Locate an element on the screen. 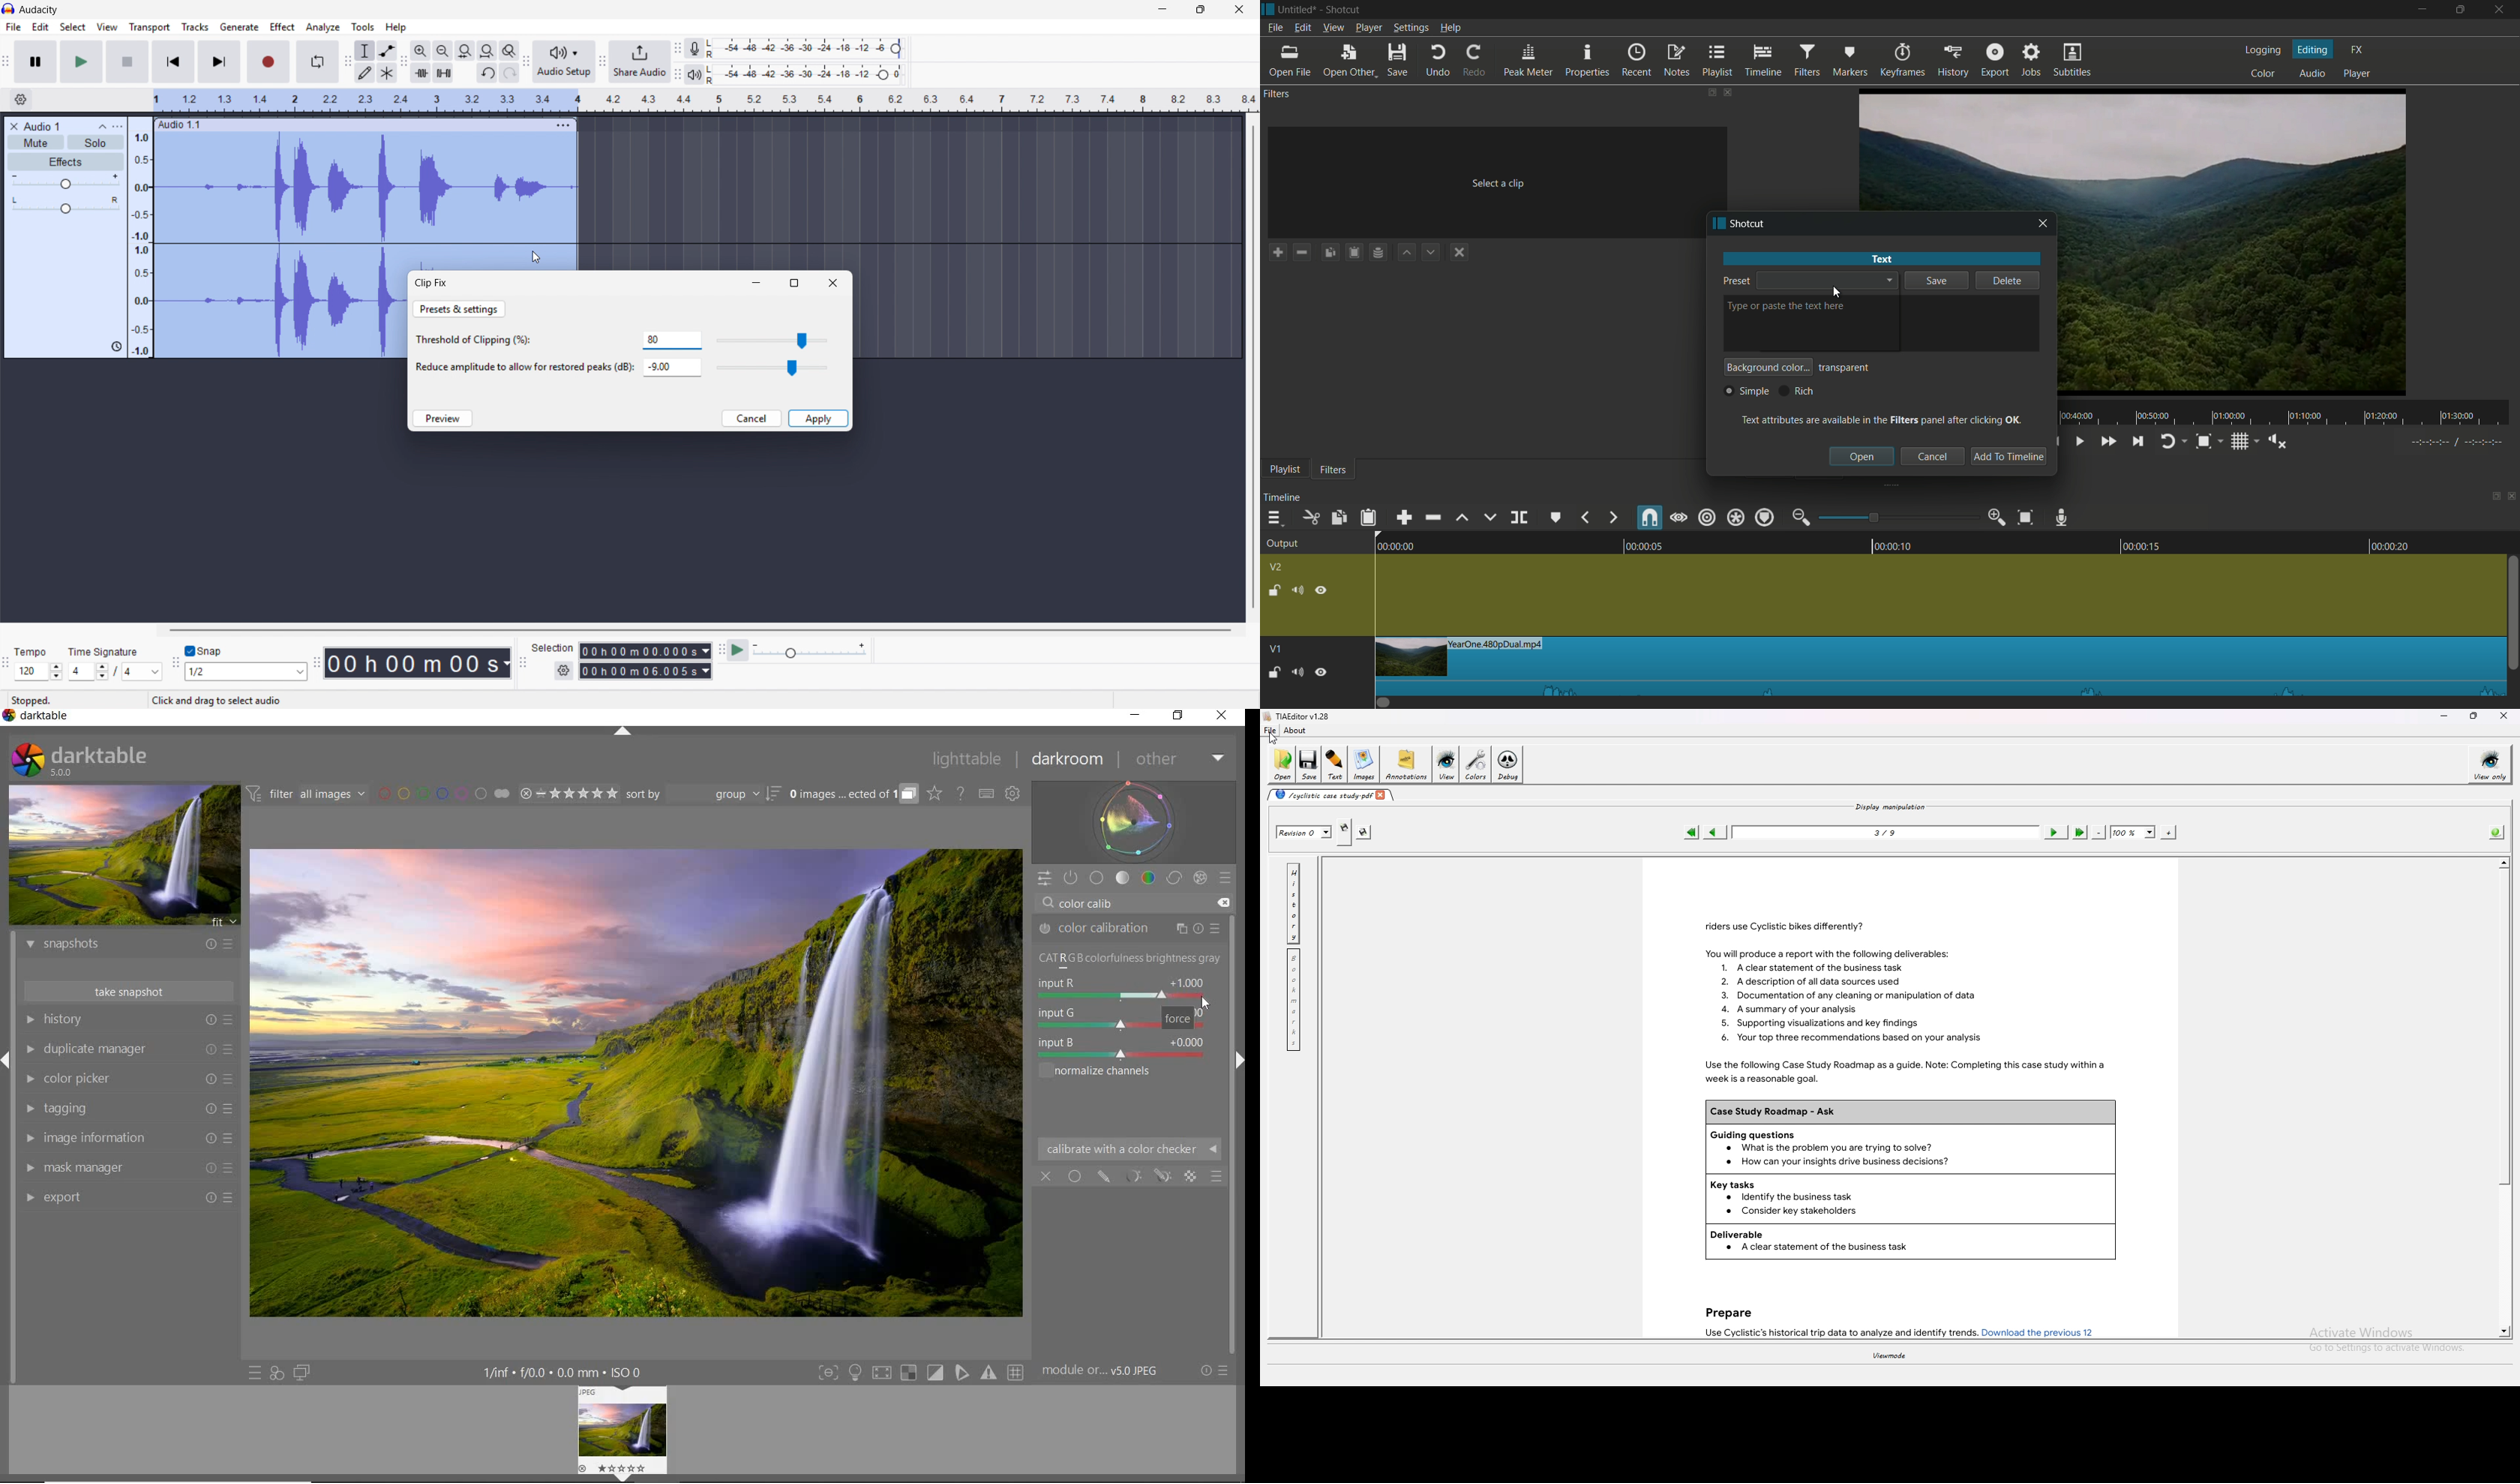 Image resolution: width=2520 pixels, height=1484 pixels. Skip to end  is located at coordinates (220, 62).